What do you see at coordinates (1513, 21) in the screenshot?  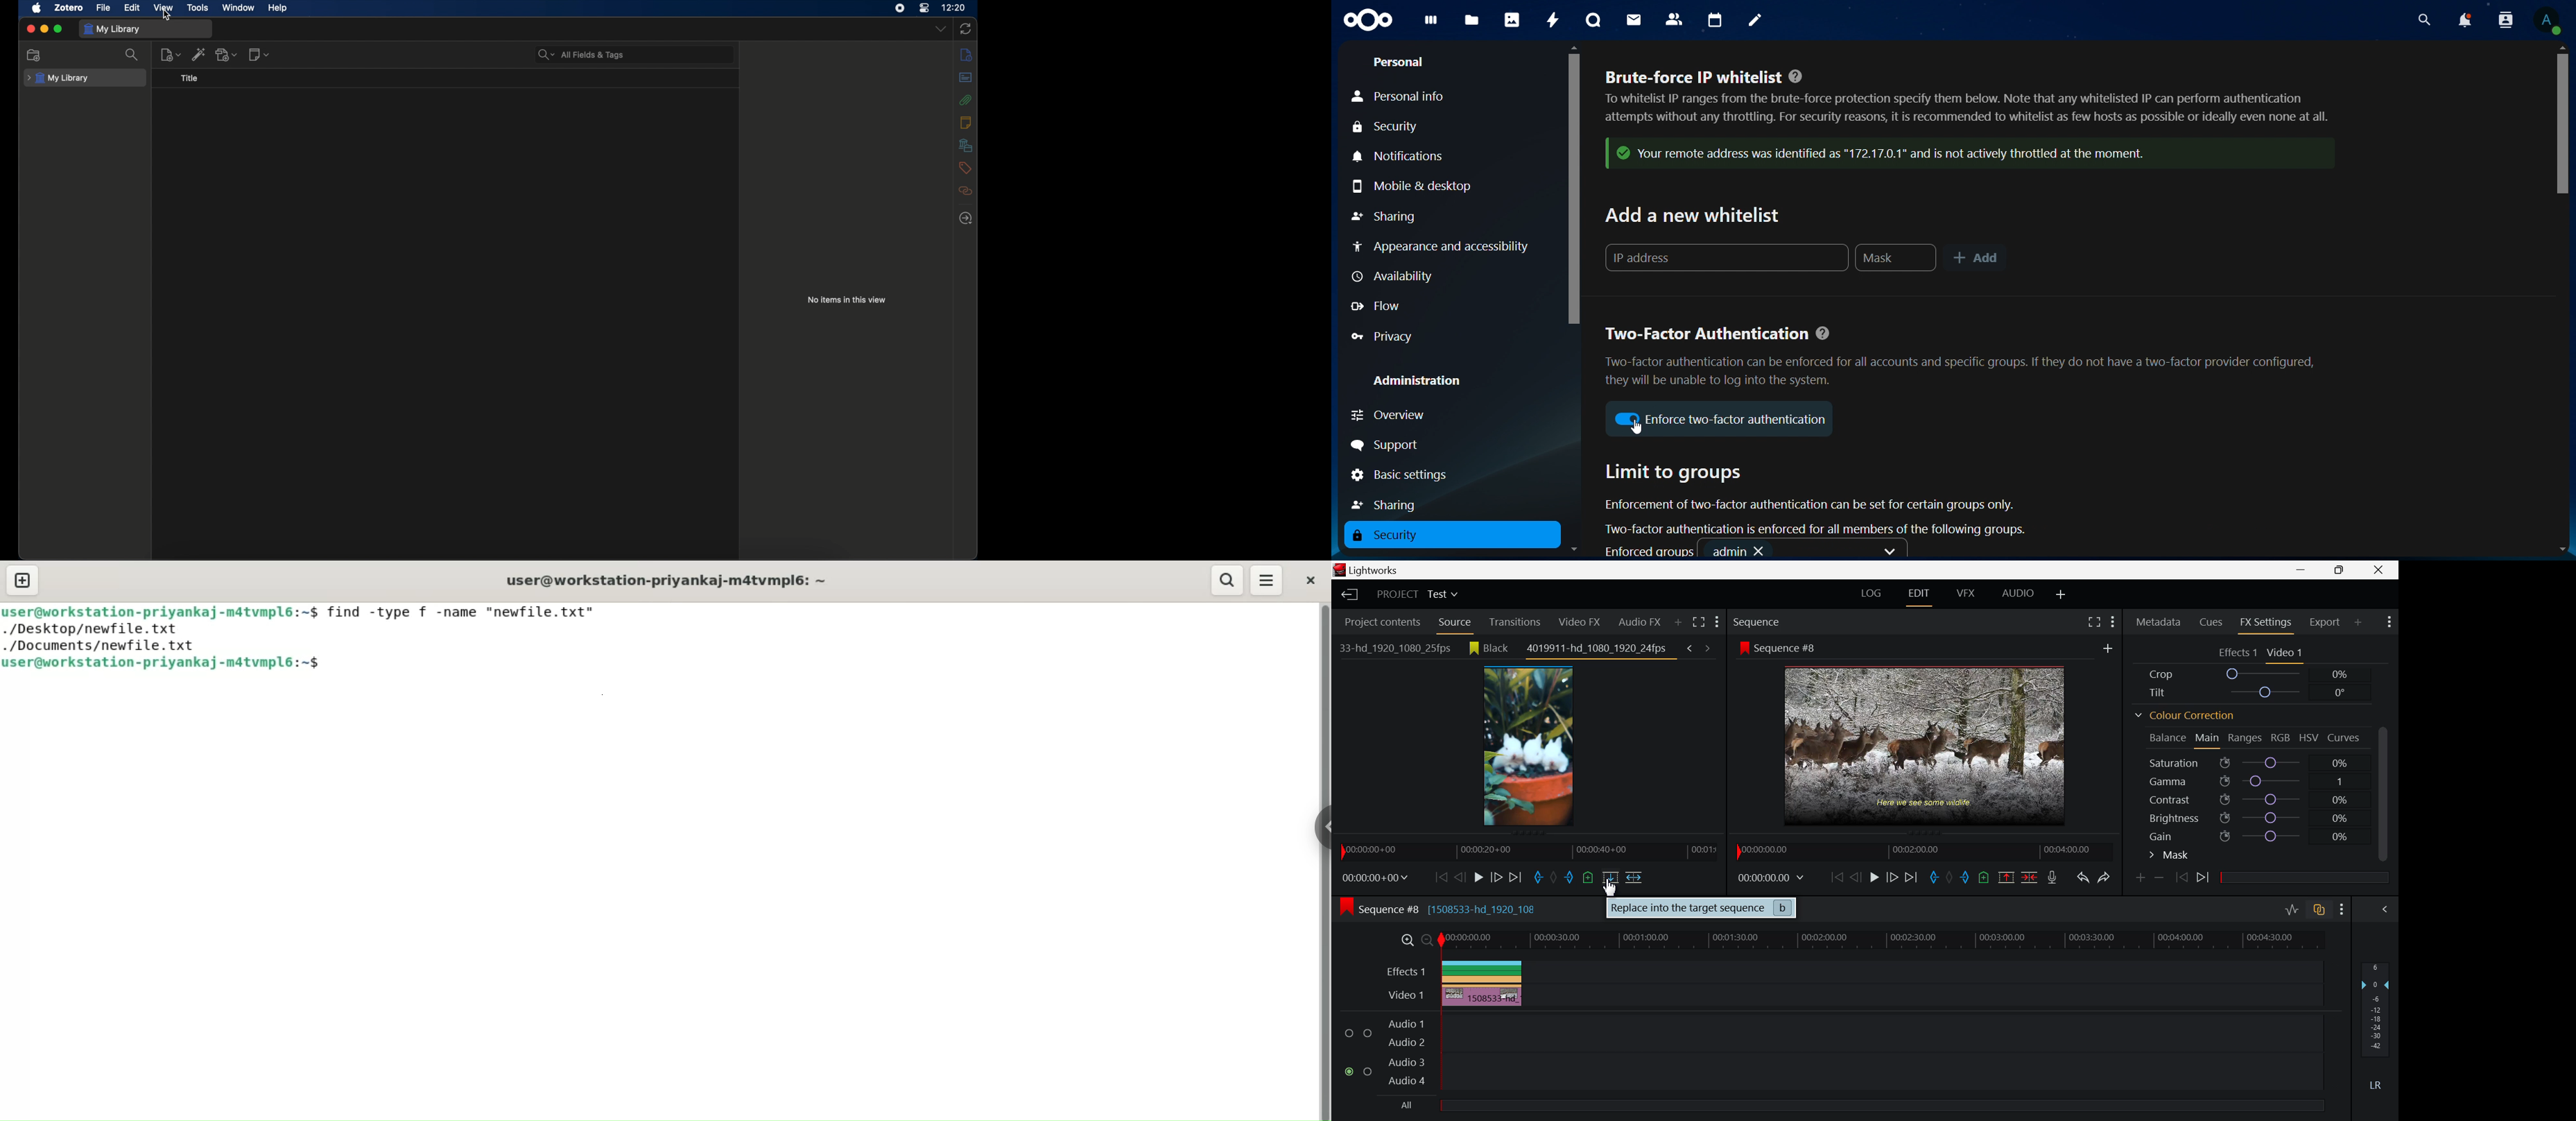 I see `photos` at bounding box center [1513, 21].